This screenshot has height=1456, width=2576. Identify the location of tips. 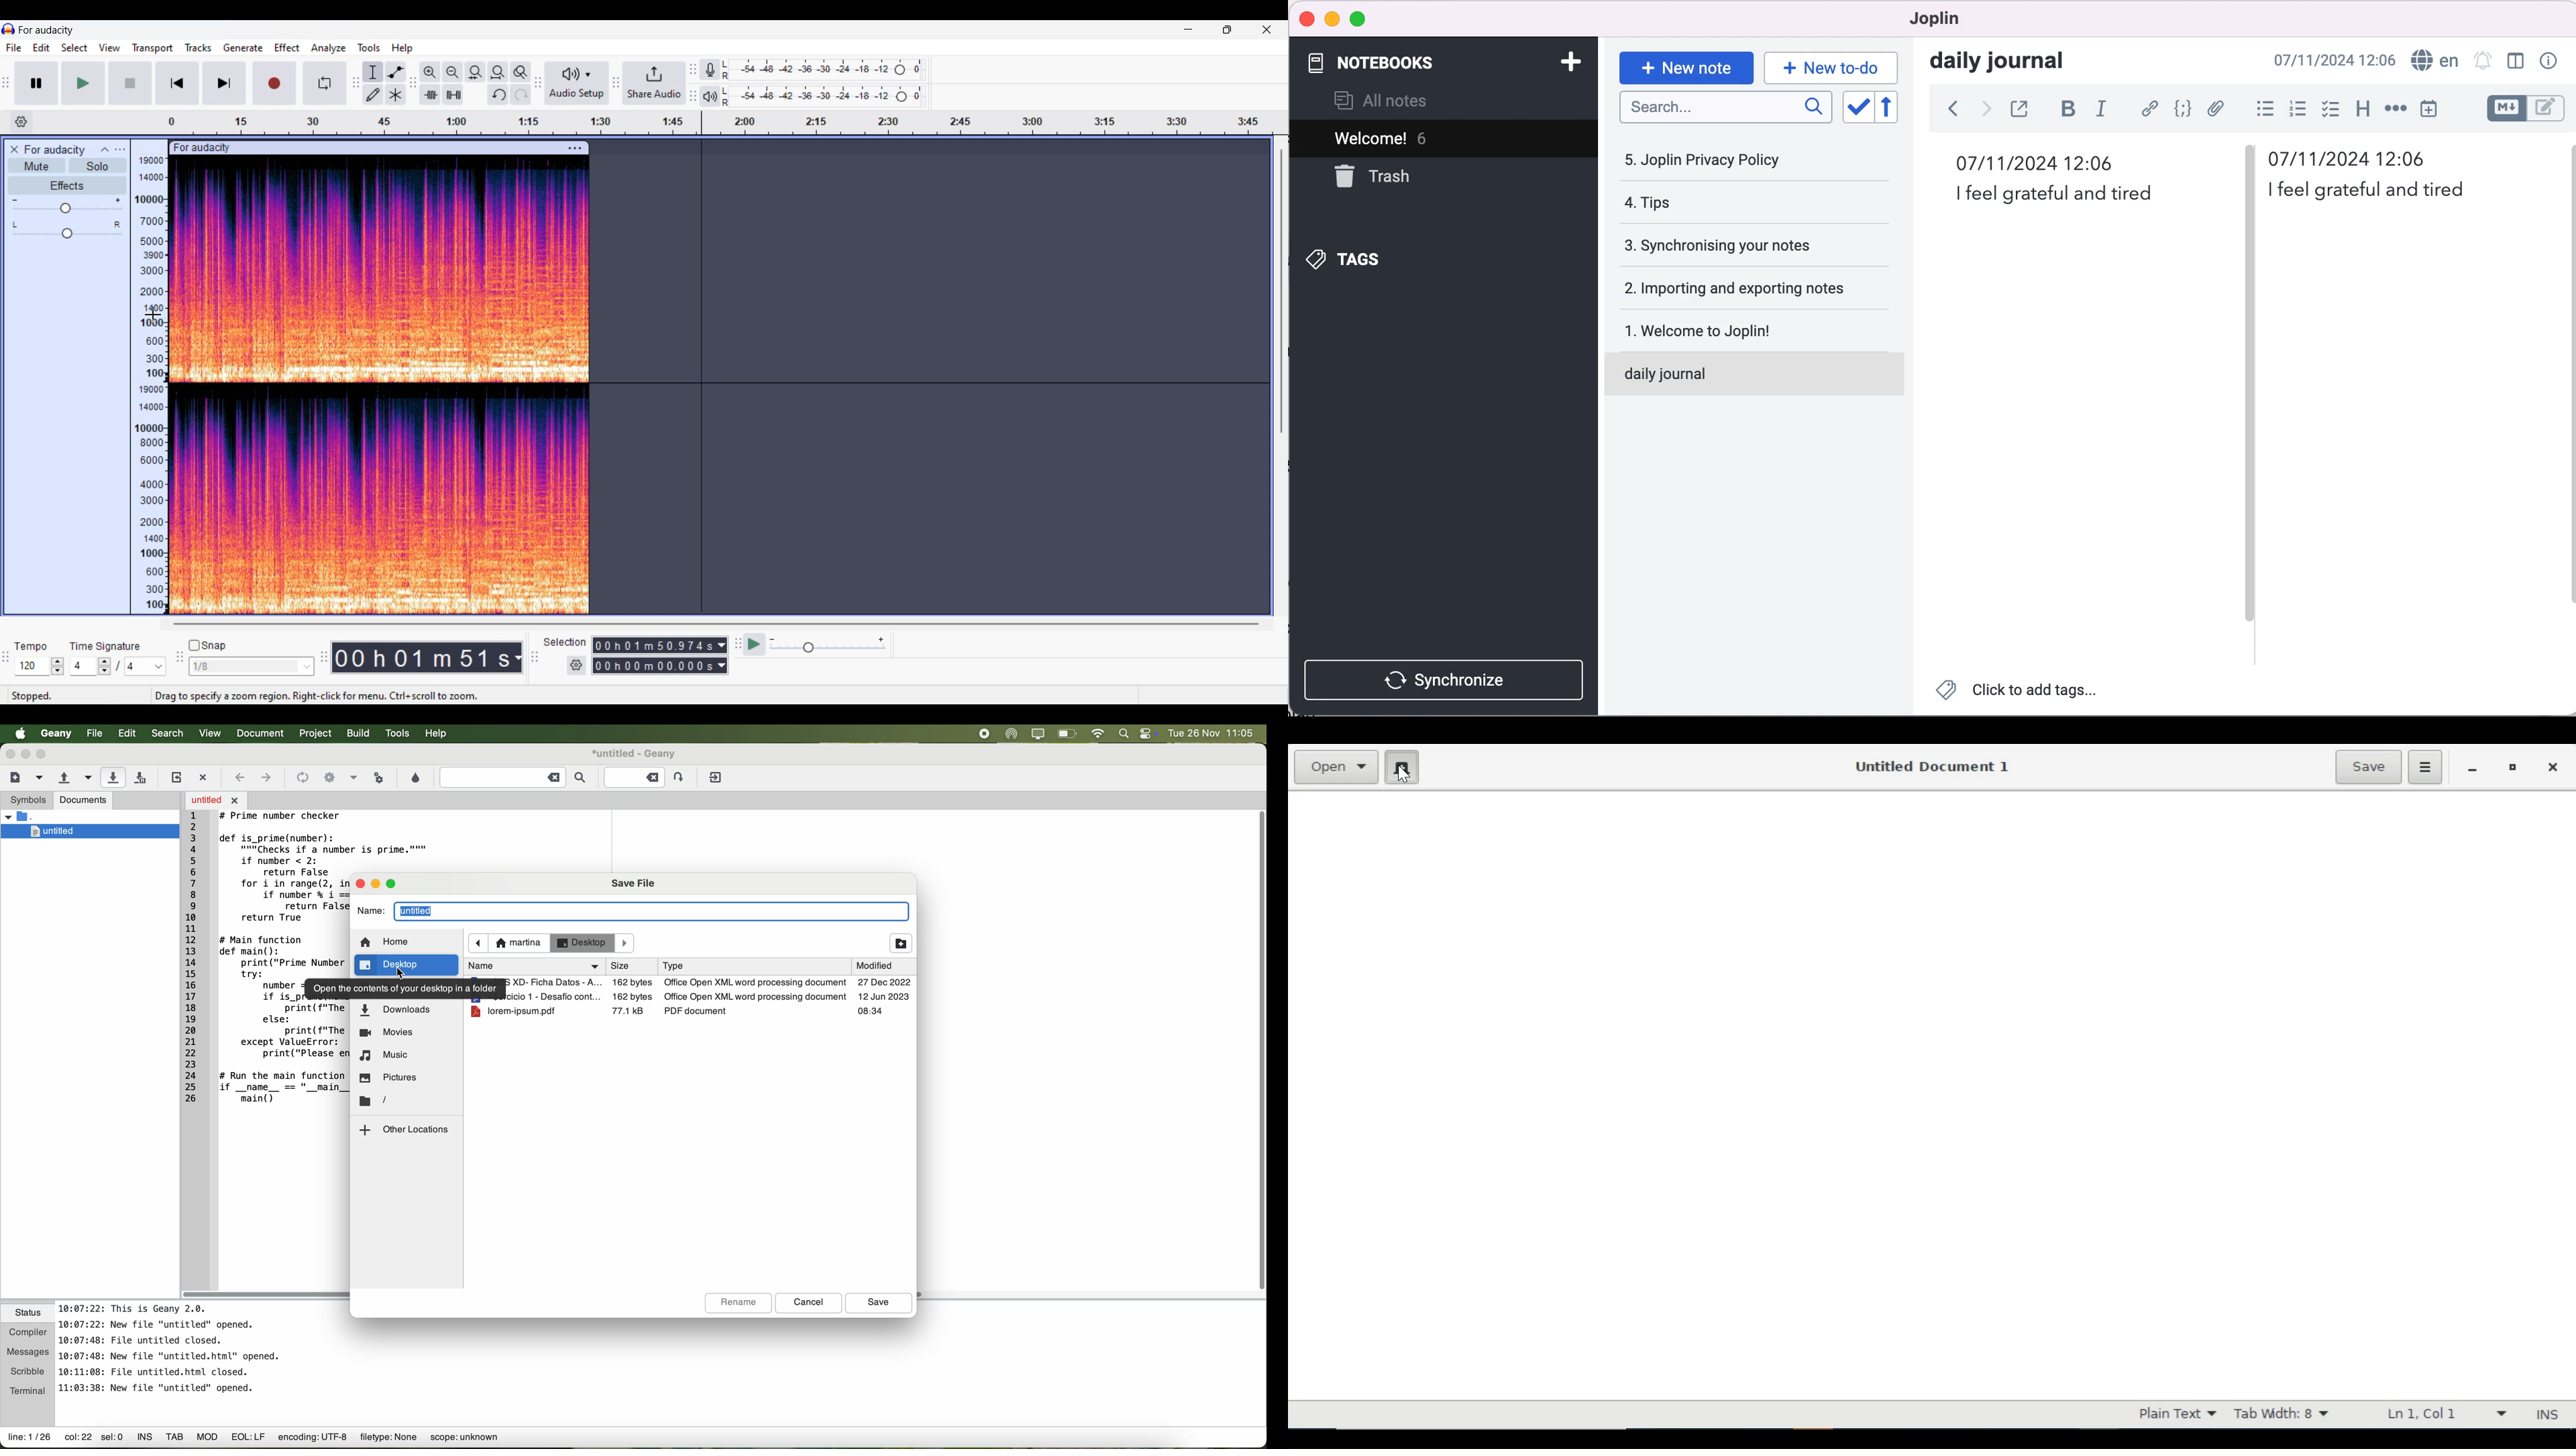
(1701, 204).